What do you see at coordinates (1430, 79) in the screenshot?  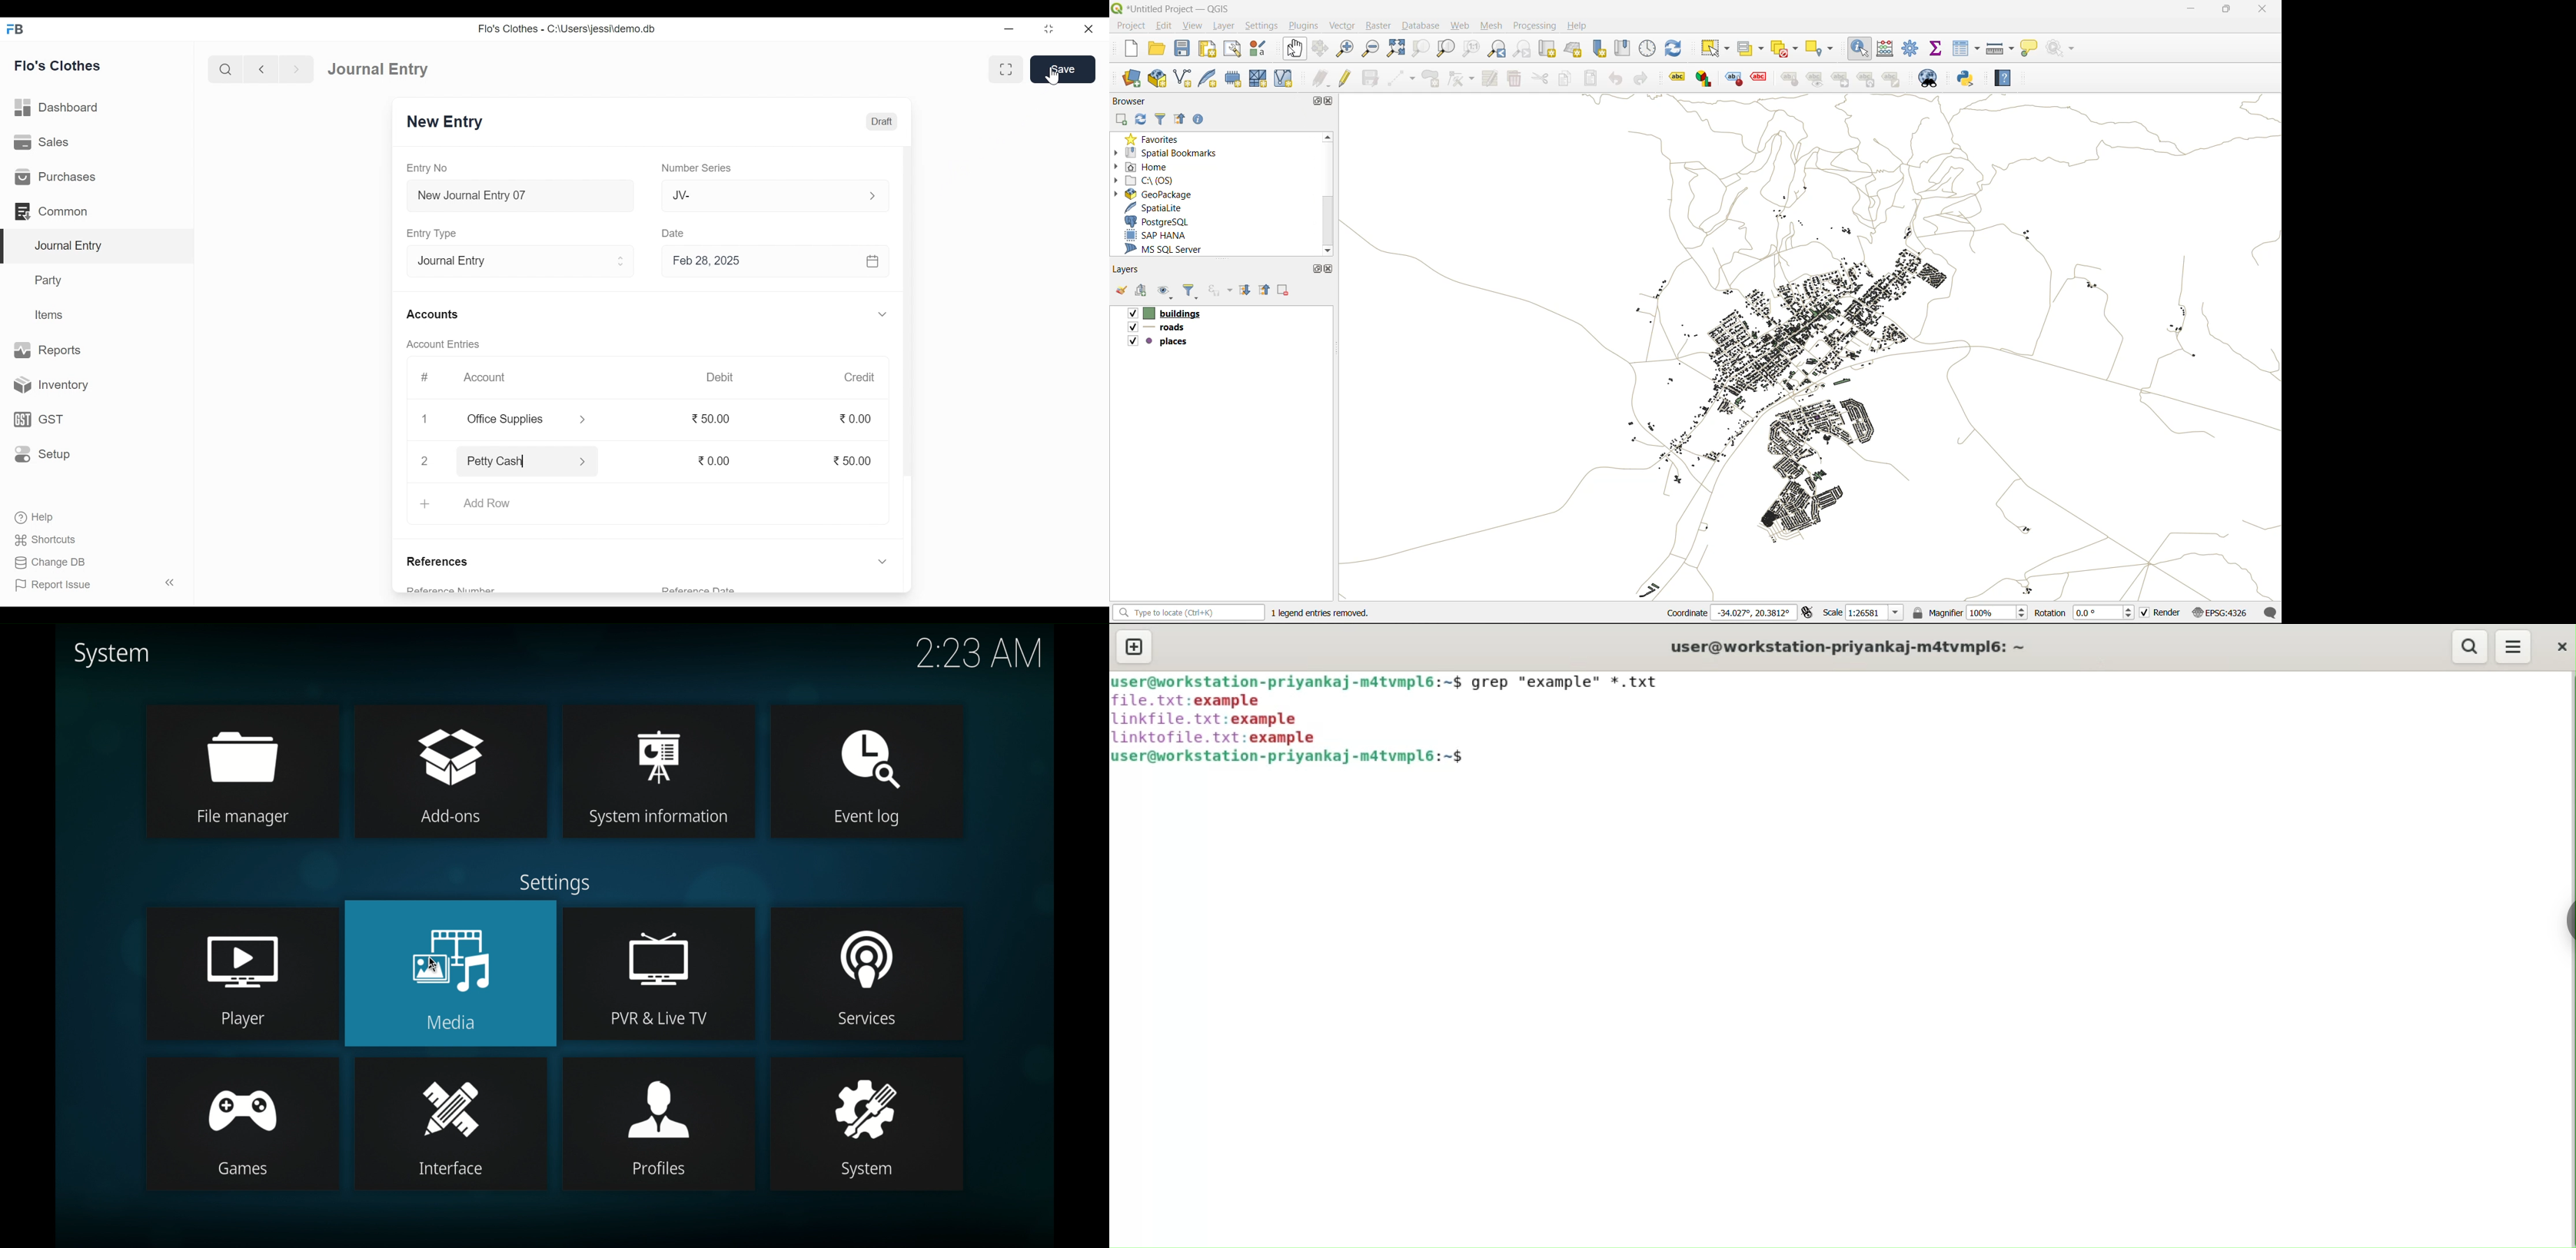 I see `add polygon` at bounding box center [1430, 79].